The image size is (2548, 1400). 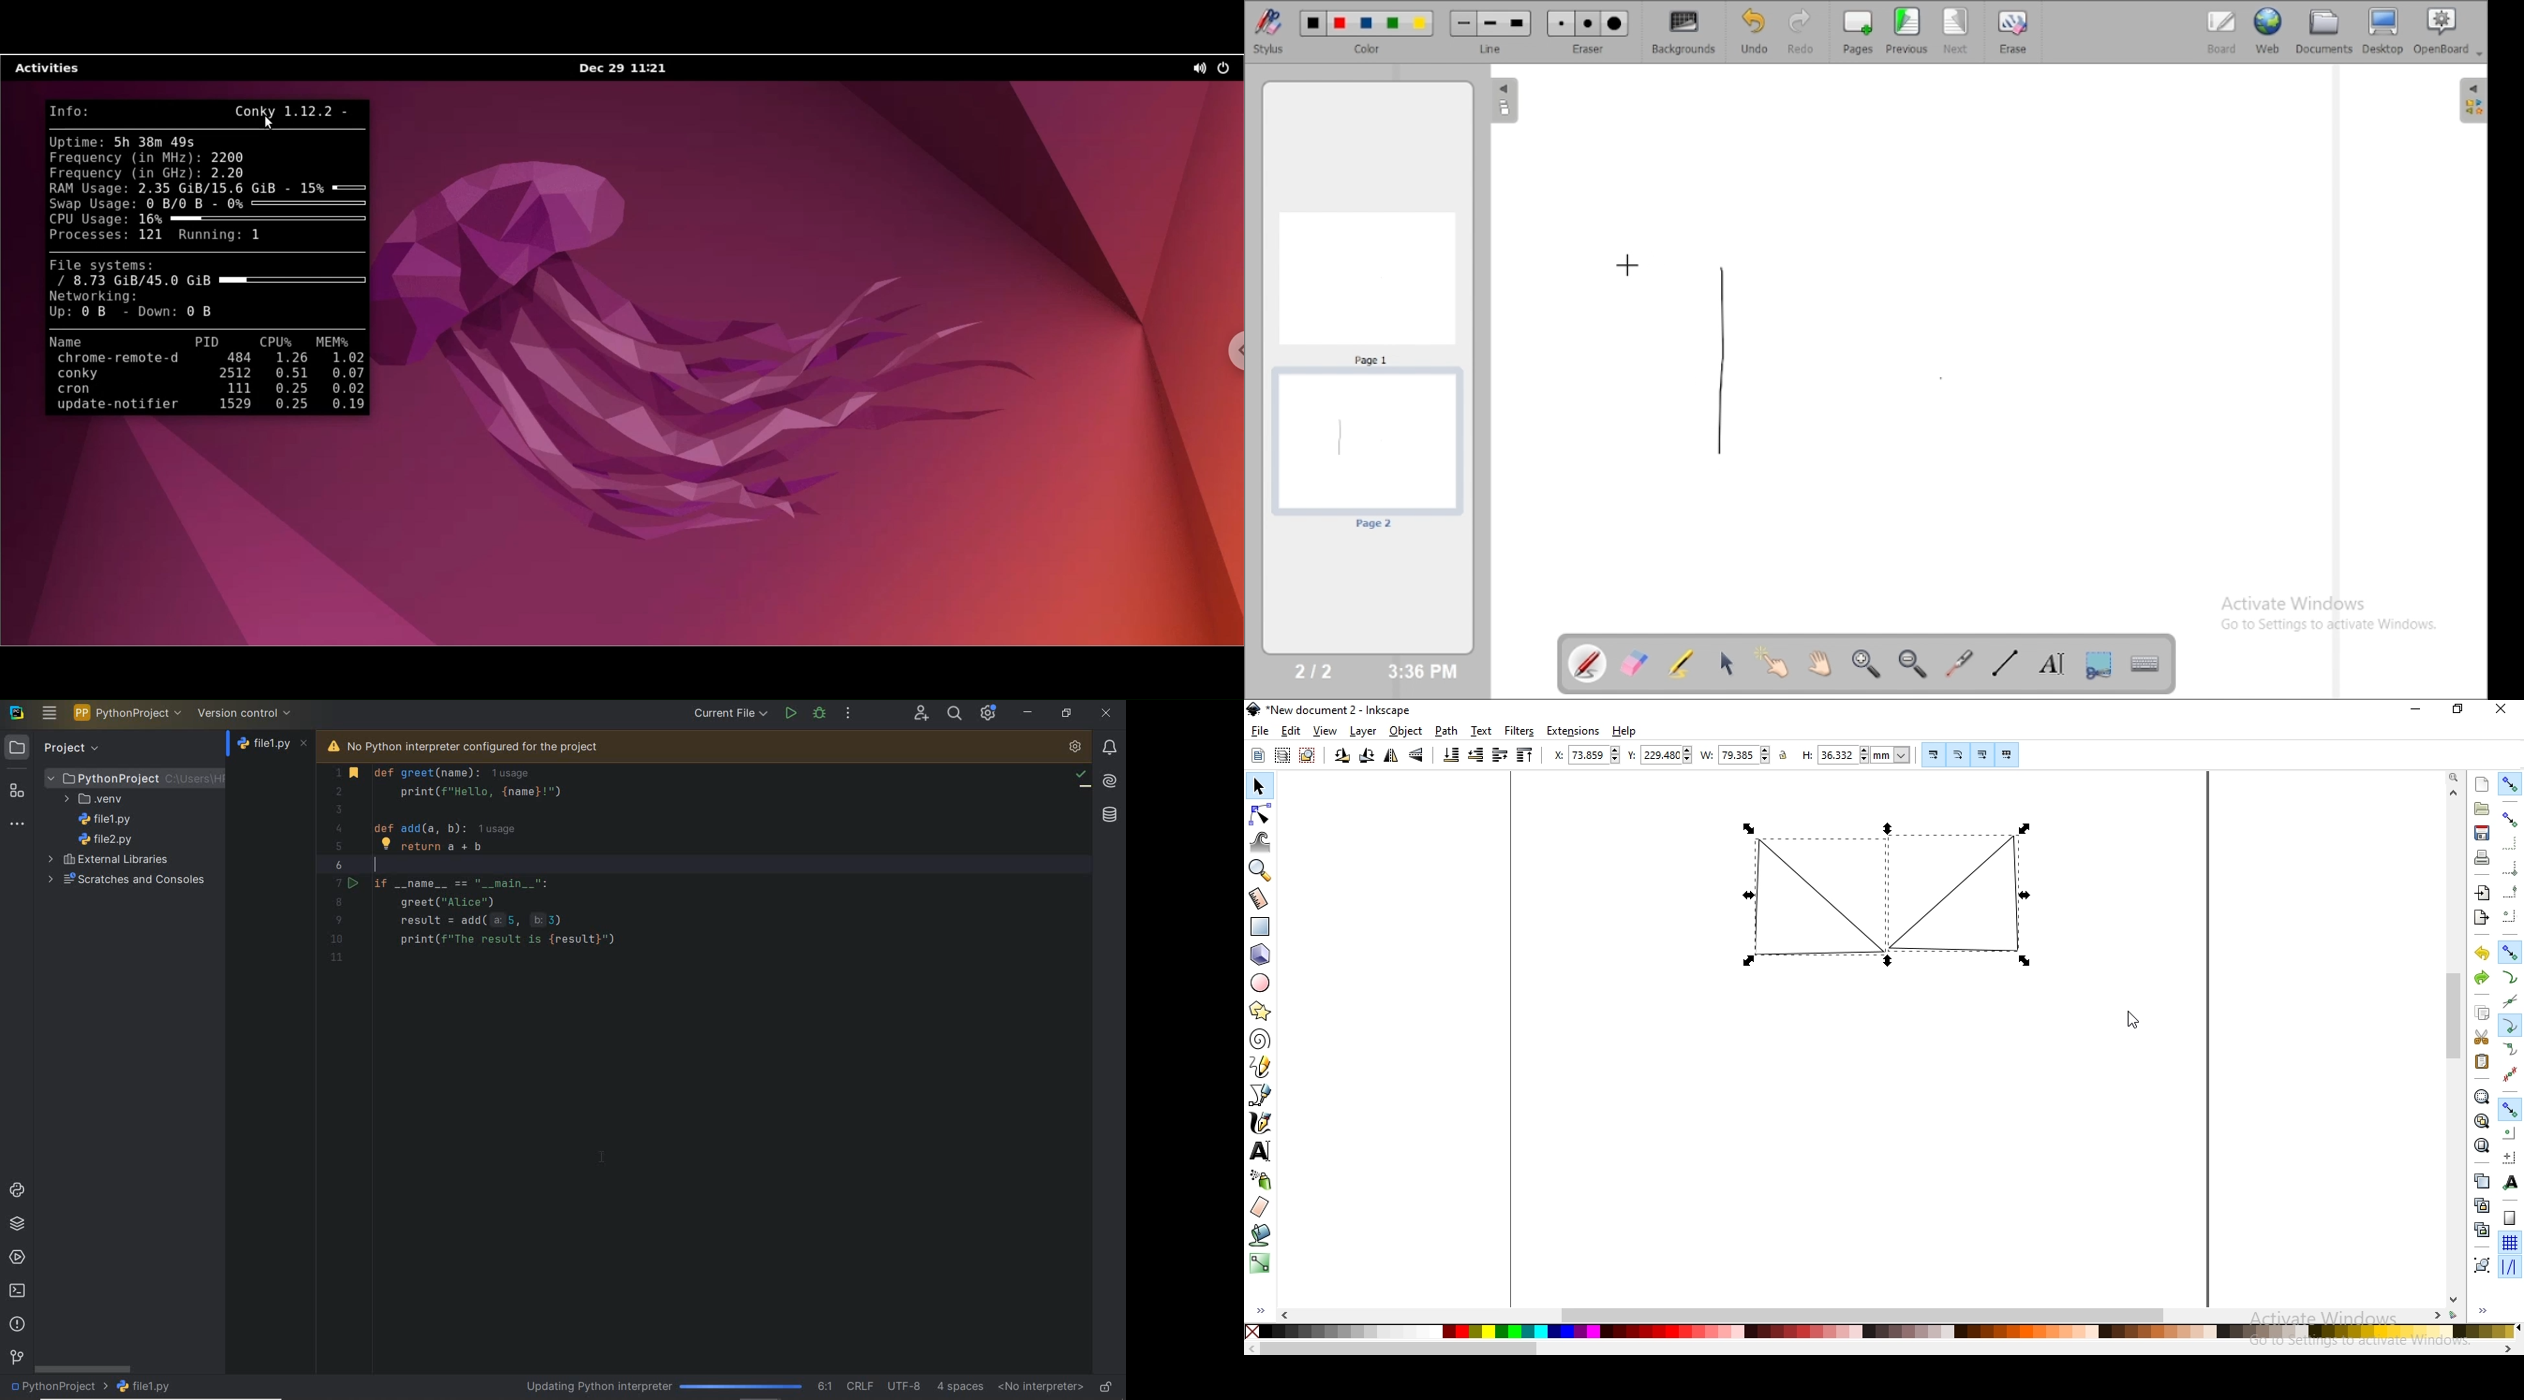 What do you see at coordinates (2510, 954) in the screenshot?
I see `snap nodes, paths and handles` at bounding box center [2510, 954].